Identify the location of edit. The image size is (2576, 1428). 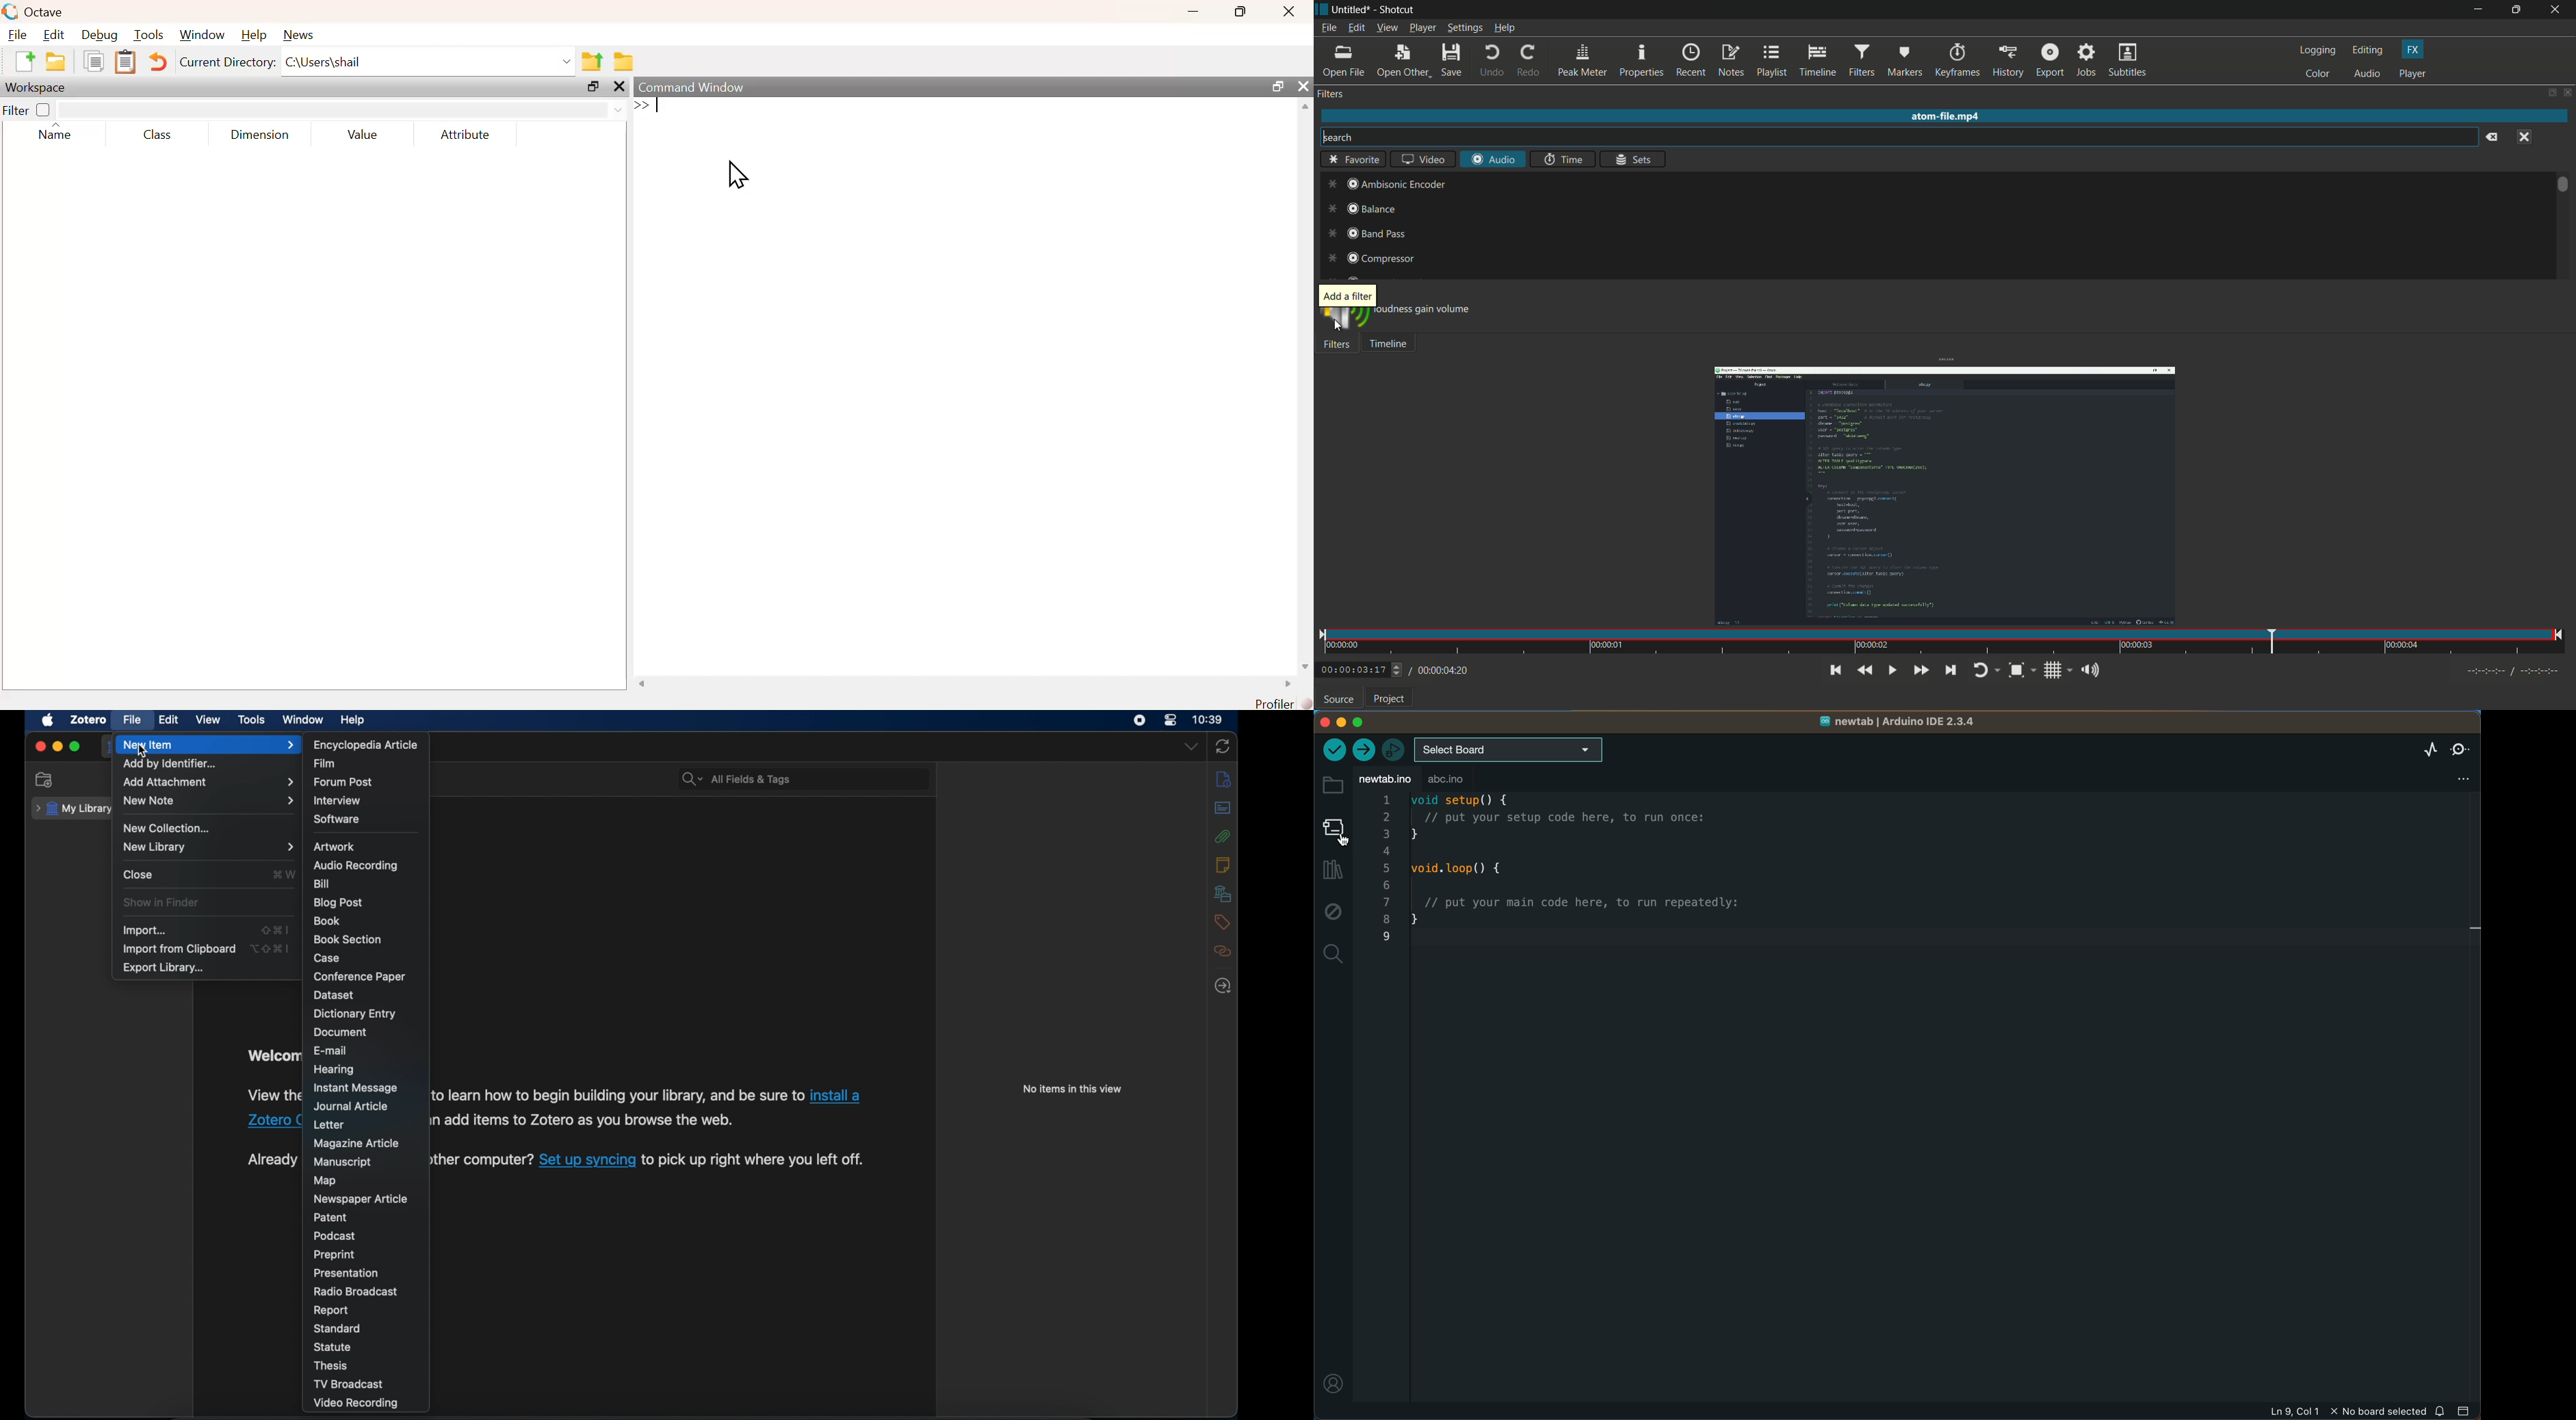
(55, 36).